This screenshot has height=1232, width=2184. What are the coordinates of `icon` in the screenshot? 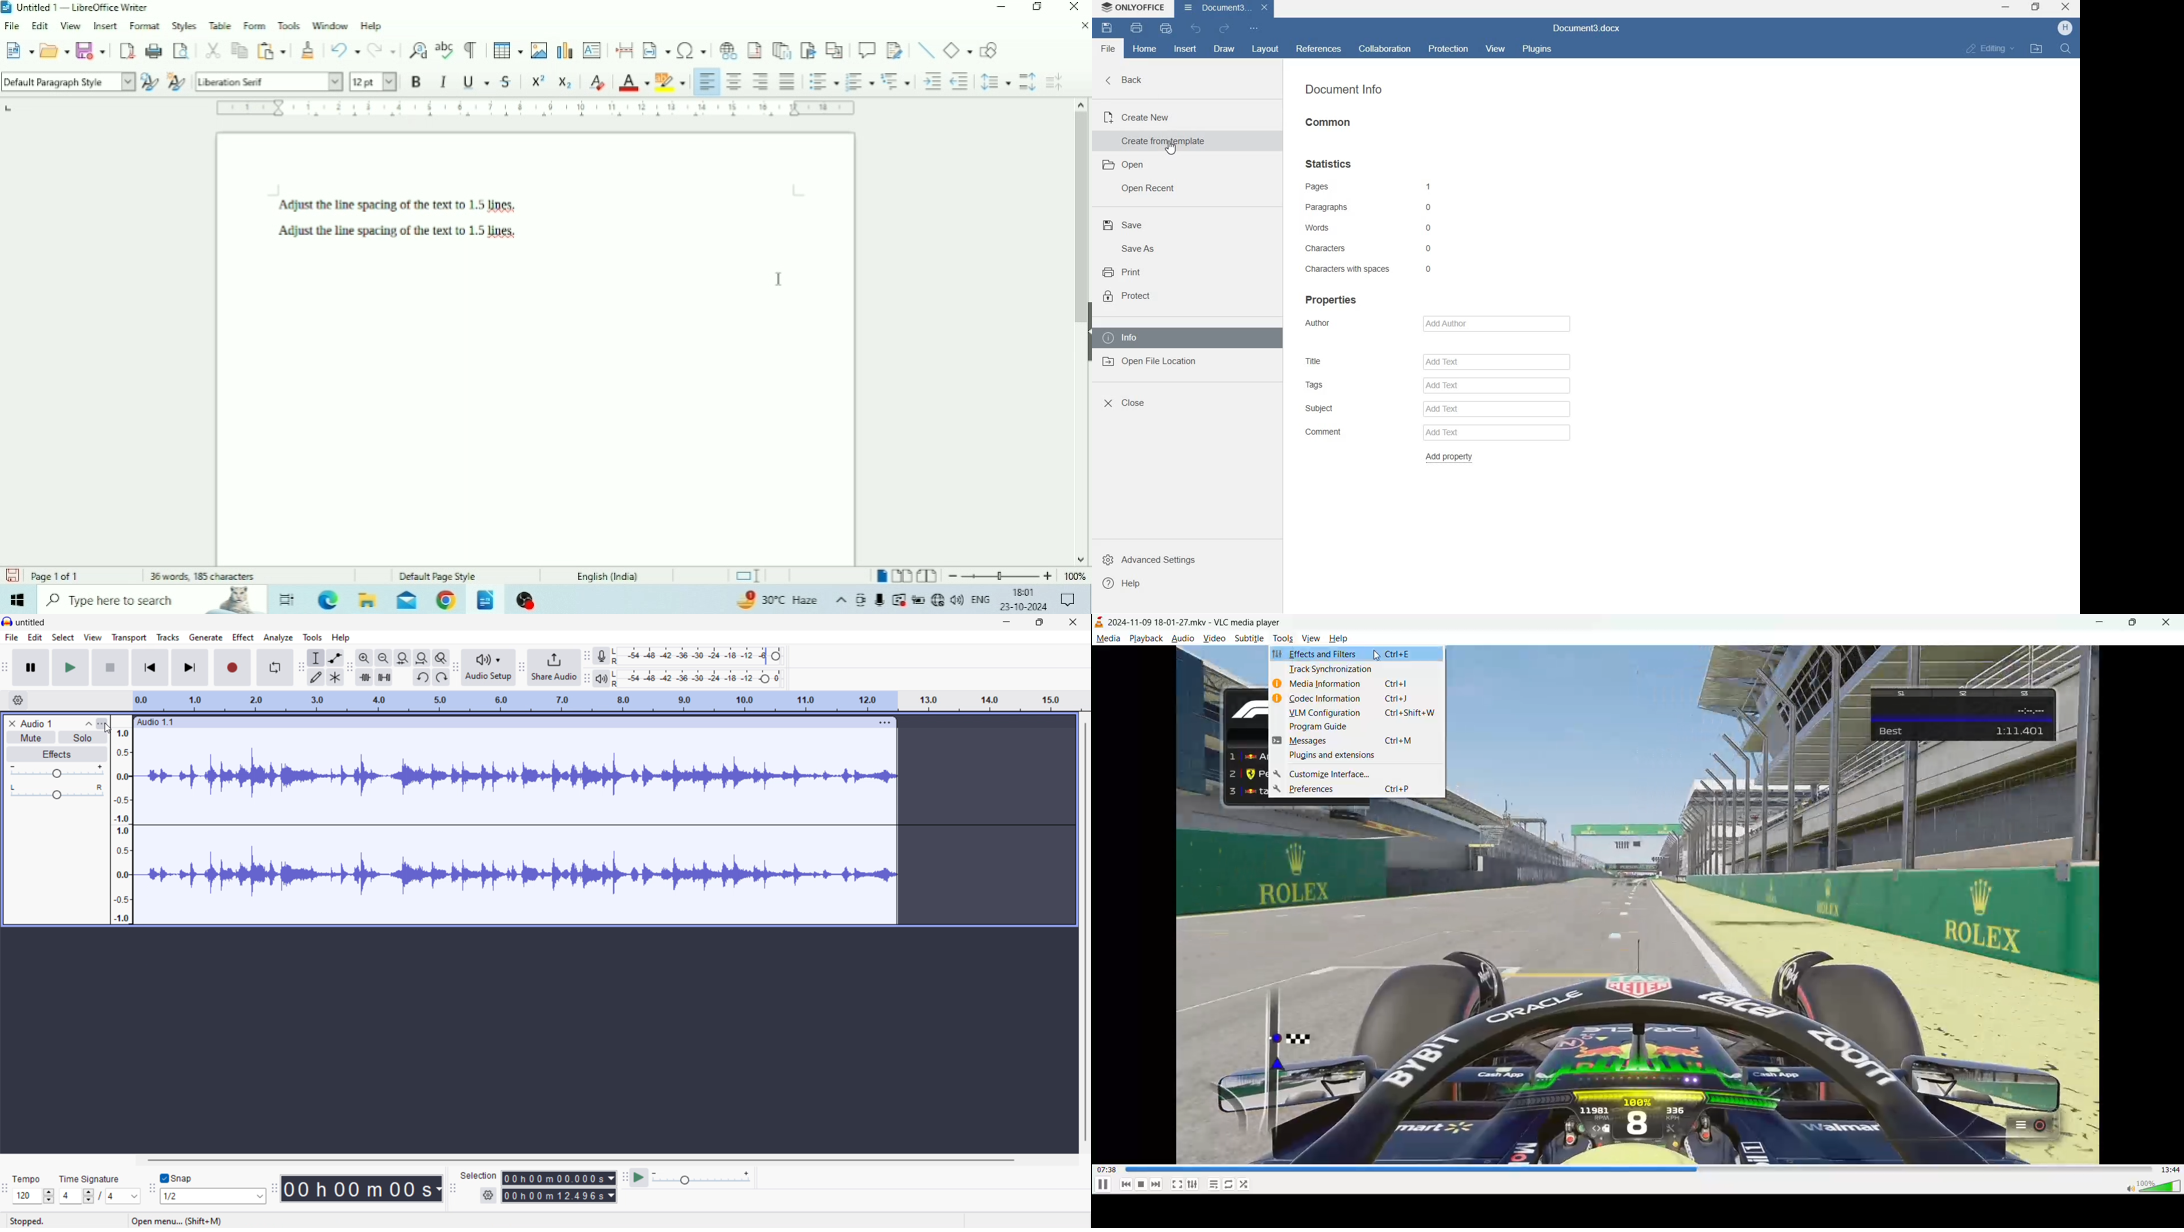 It's located at (1277, 654).